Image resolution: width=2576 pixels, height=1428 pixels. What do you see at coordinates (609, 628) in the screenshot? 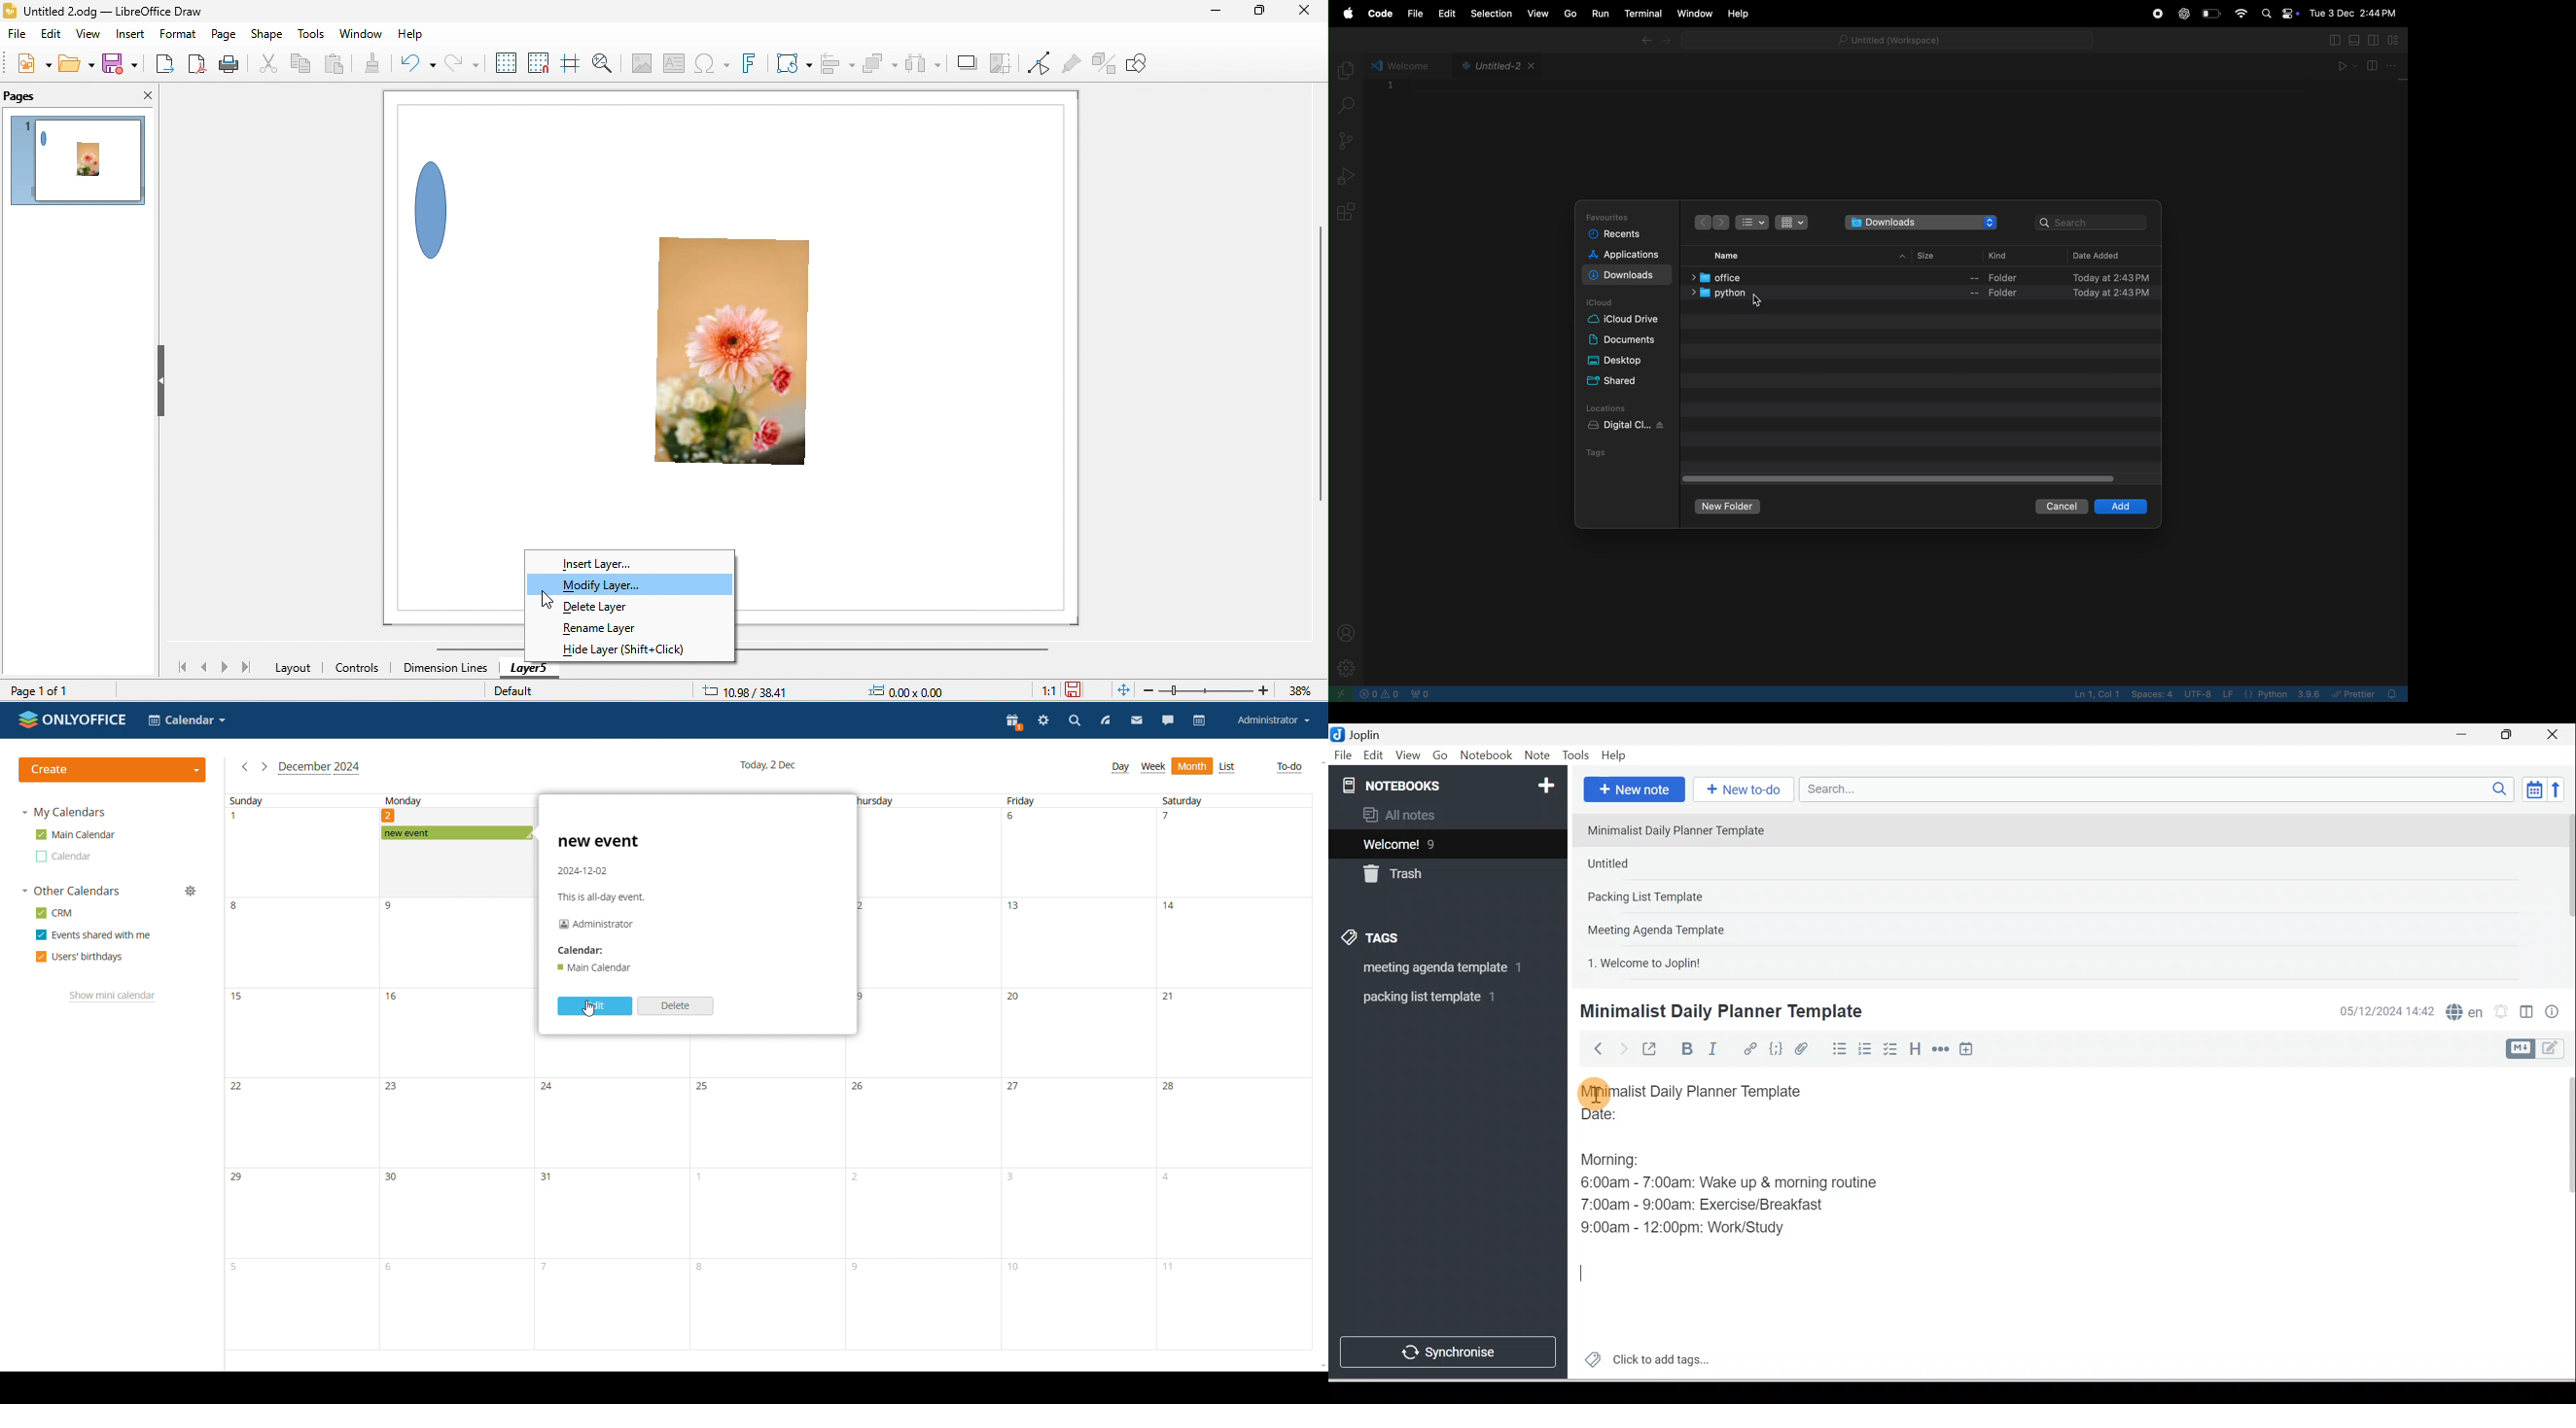
I see `rename layer` at bounding box center [609, 628].